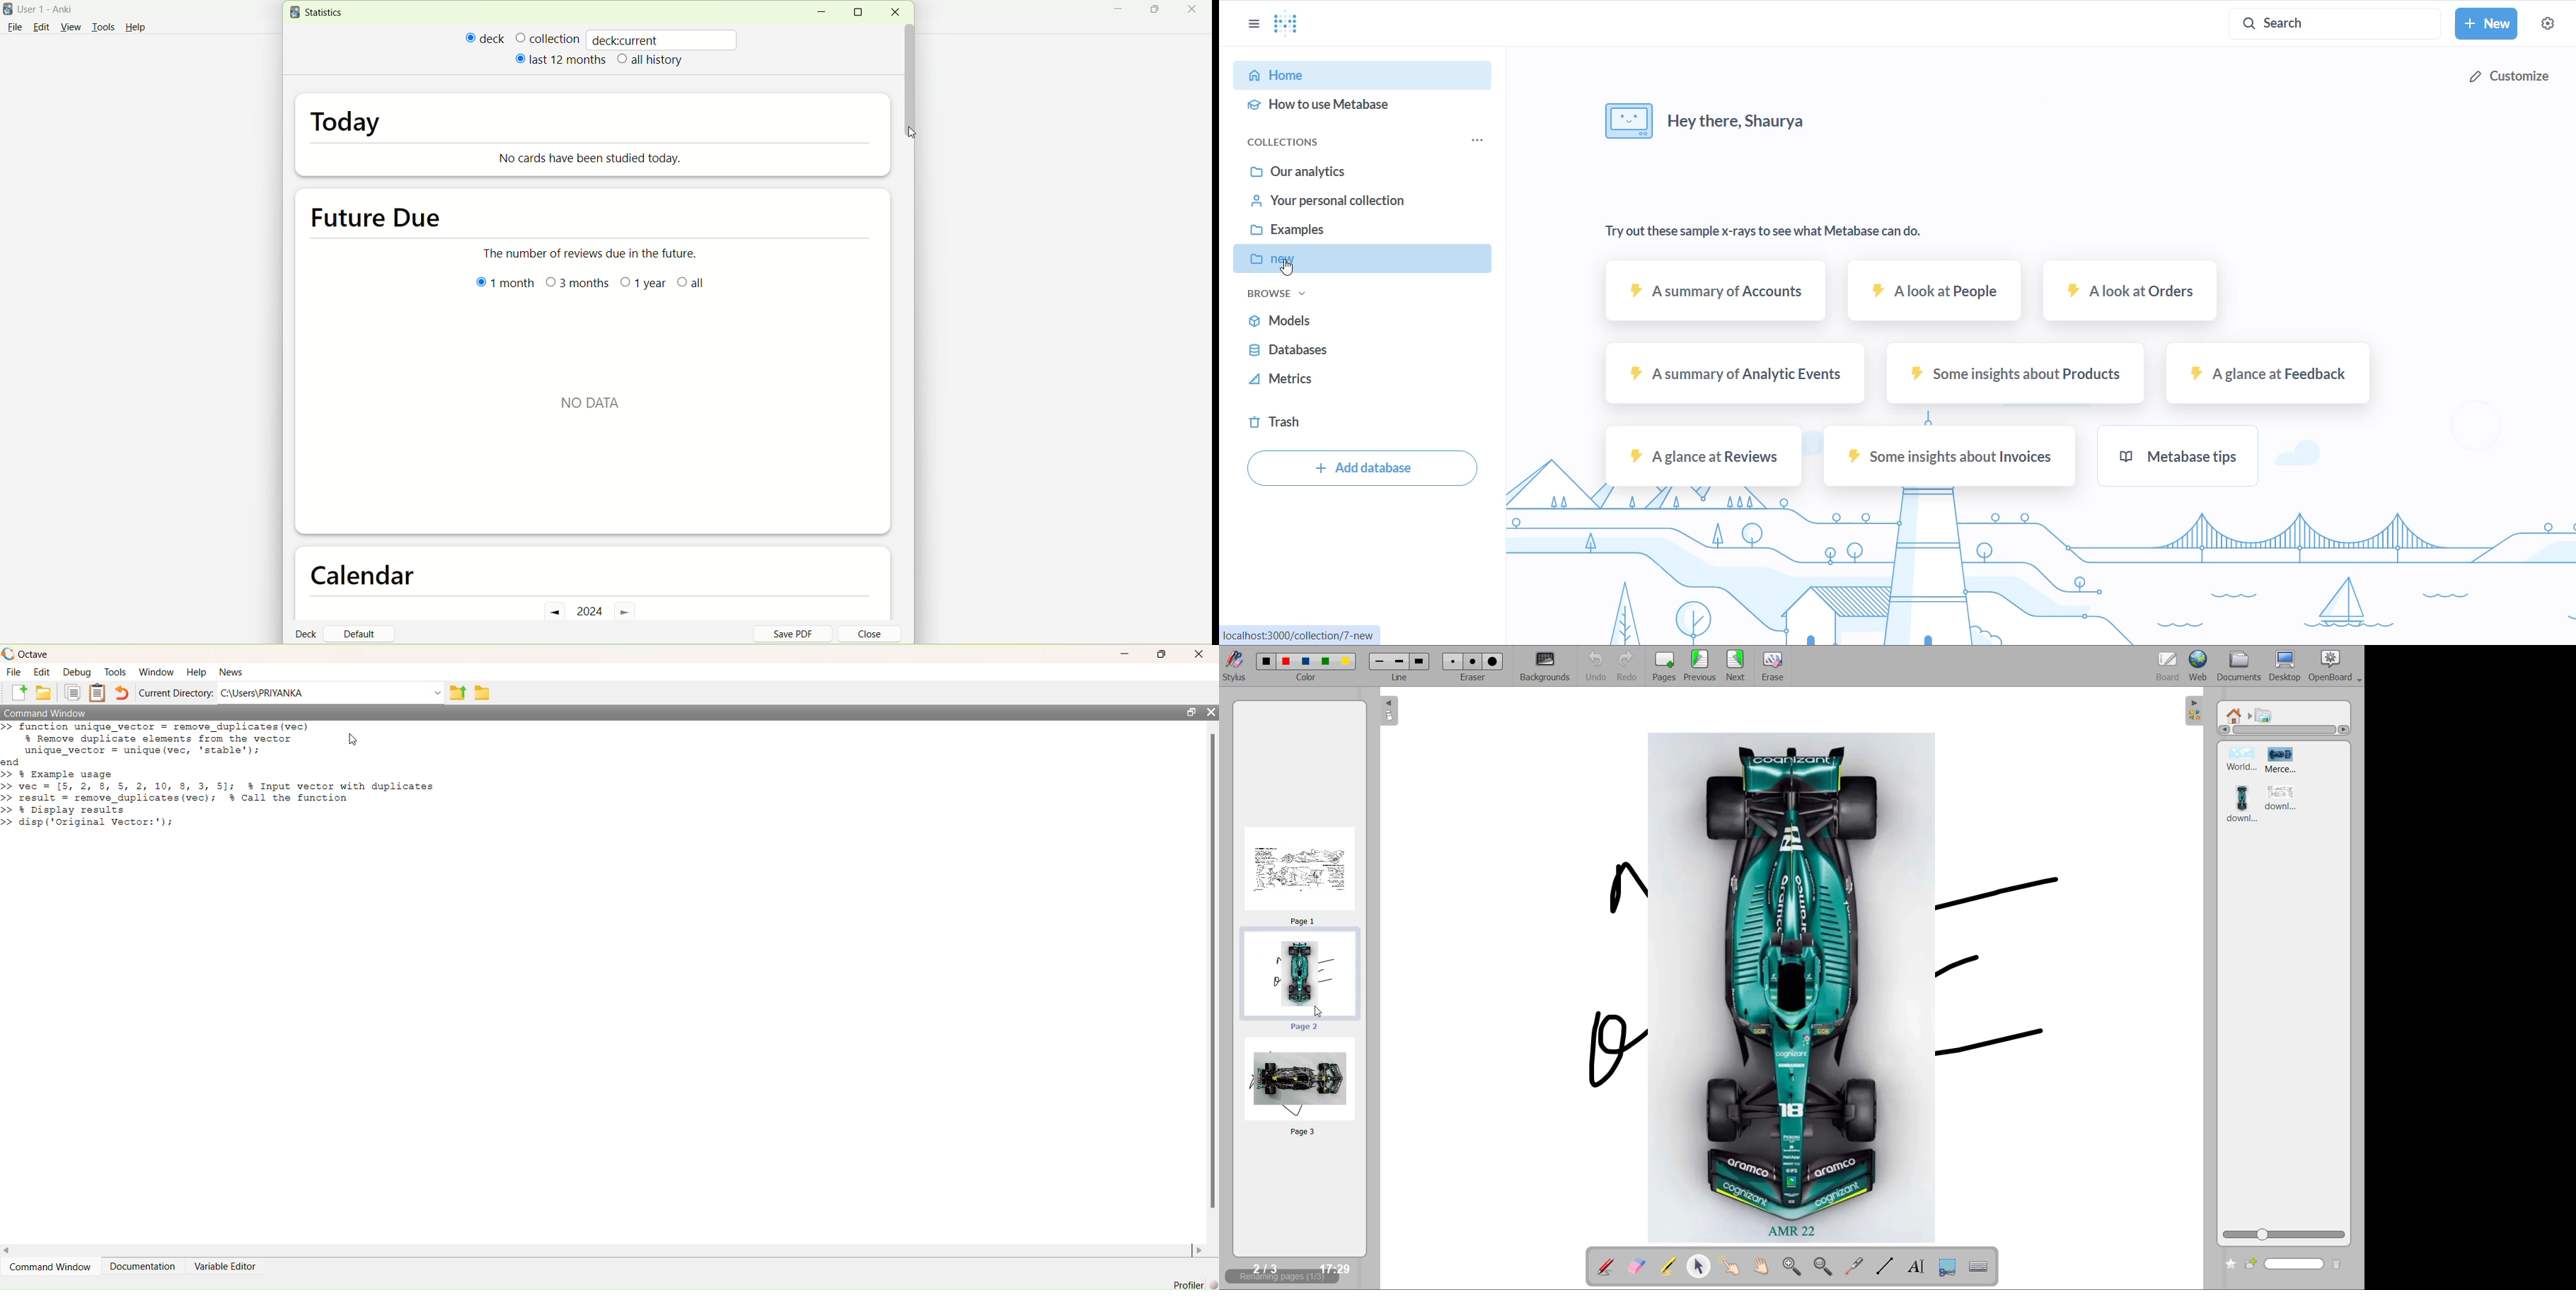 This screenshot has height=1316, width=2576. Describe the element at coordinates (349, 124) in the screenshot. I see `today` at that location.